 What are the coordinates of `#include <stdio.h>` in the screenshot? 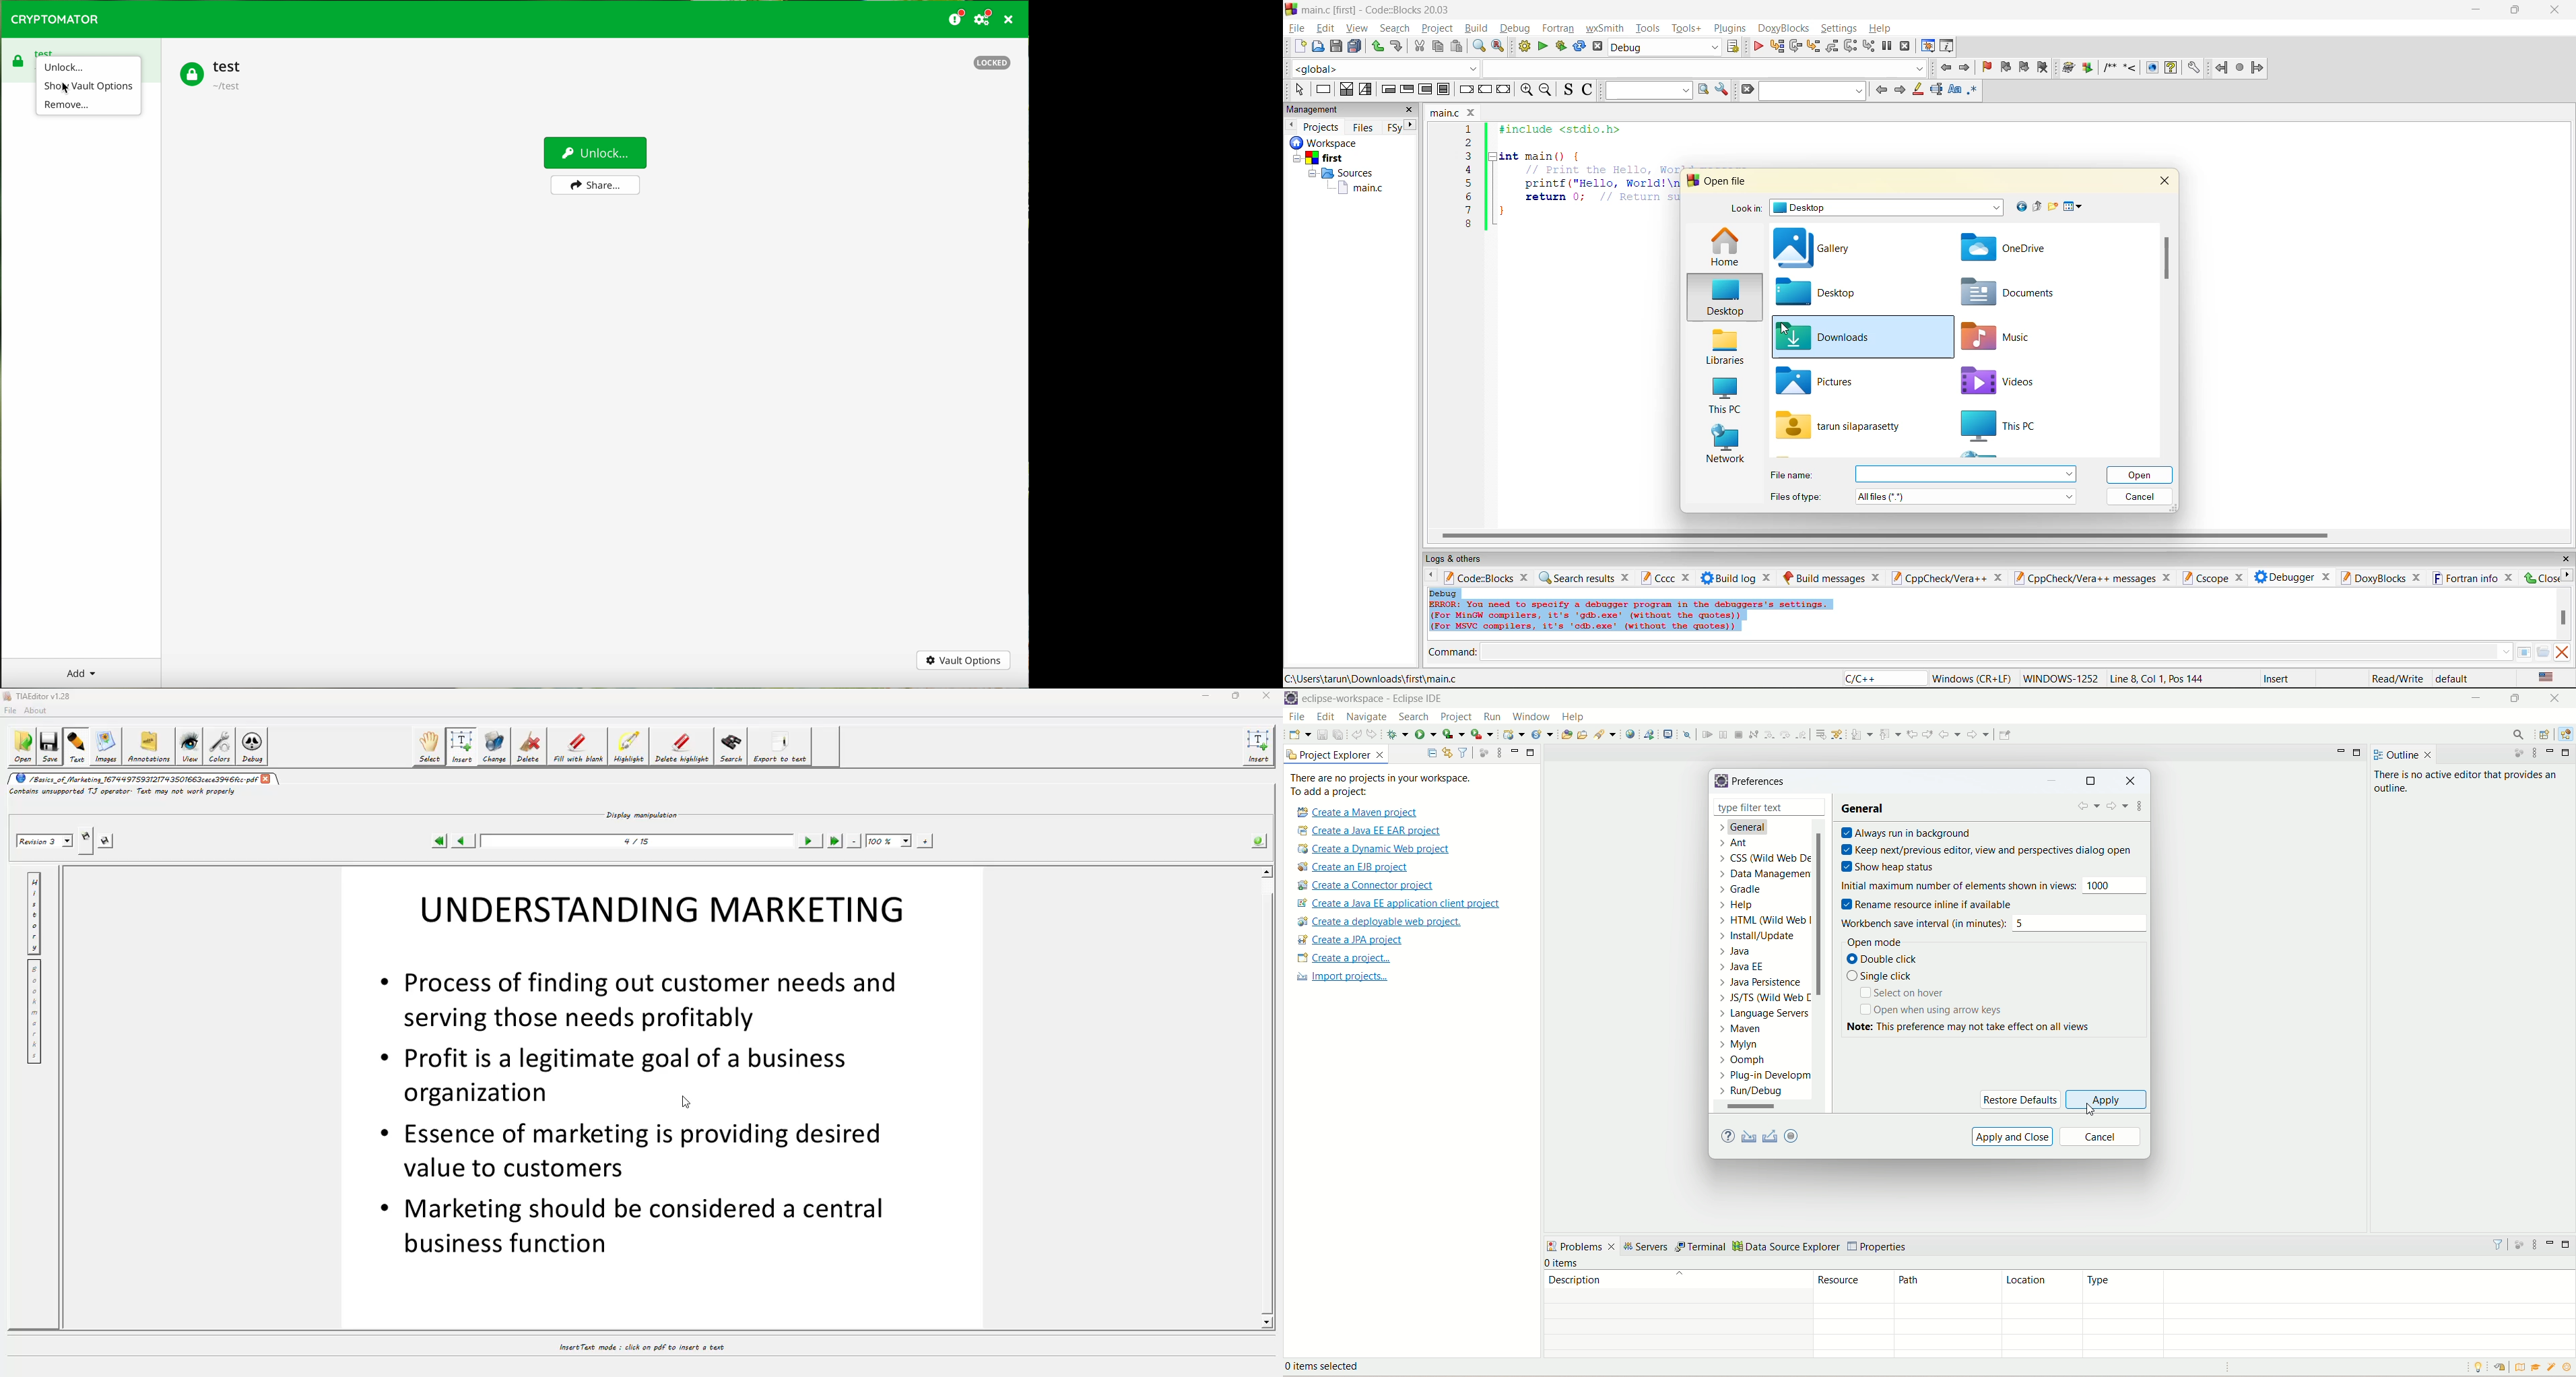 It's located at (1568, 129).